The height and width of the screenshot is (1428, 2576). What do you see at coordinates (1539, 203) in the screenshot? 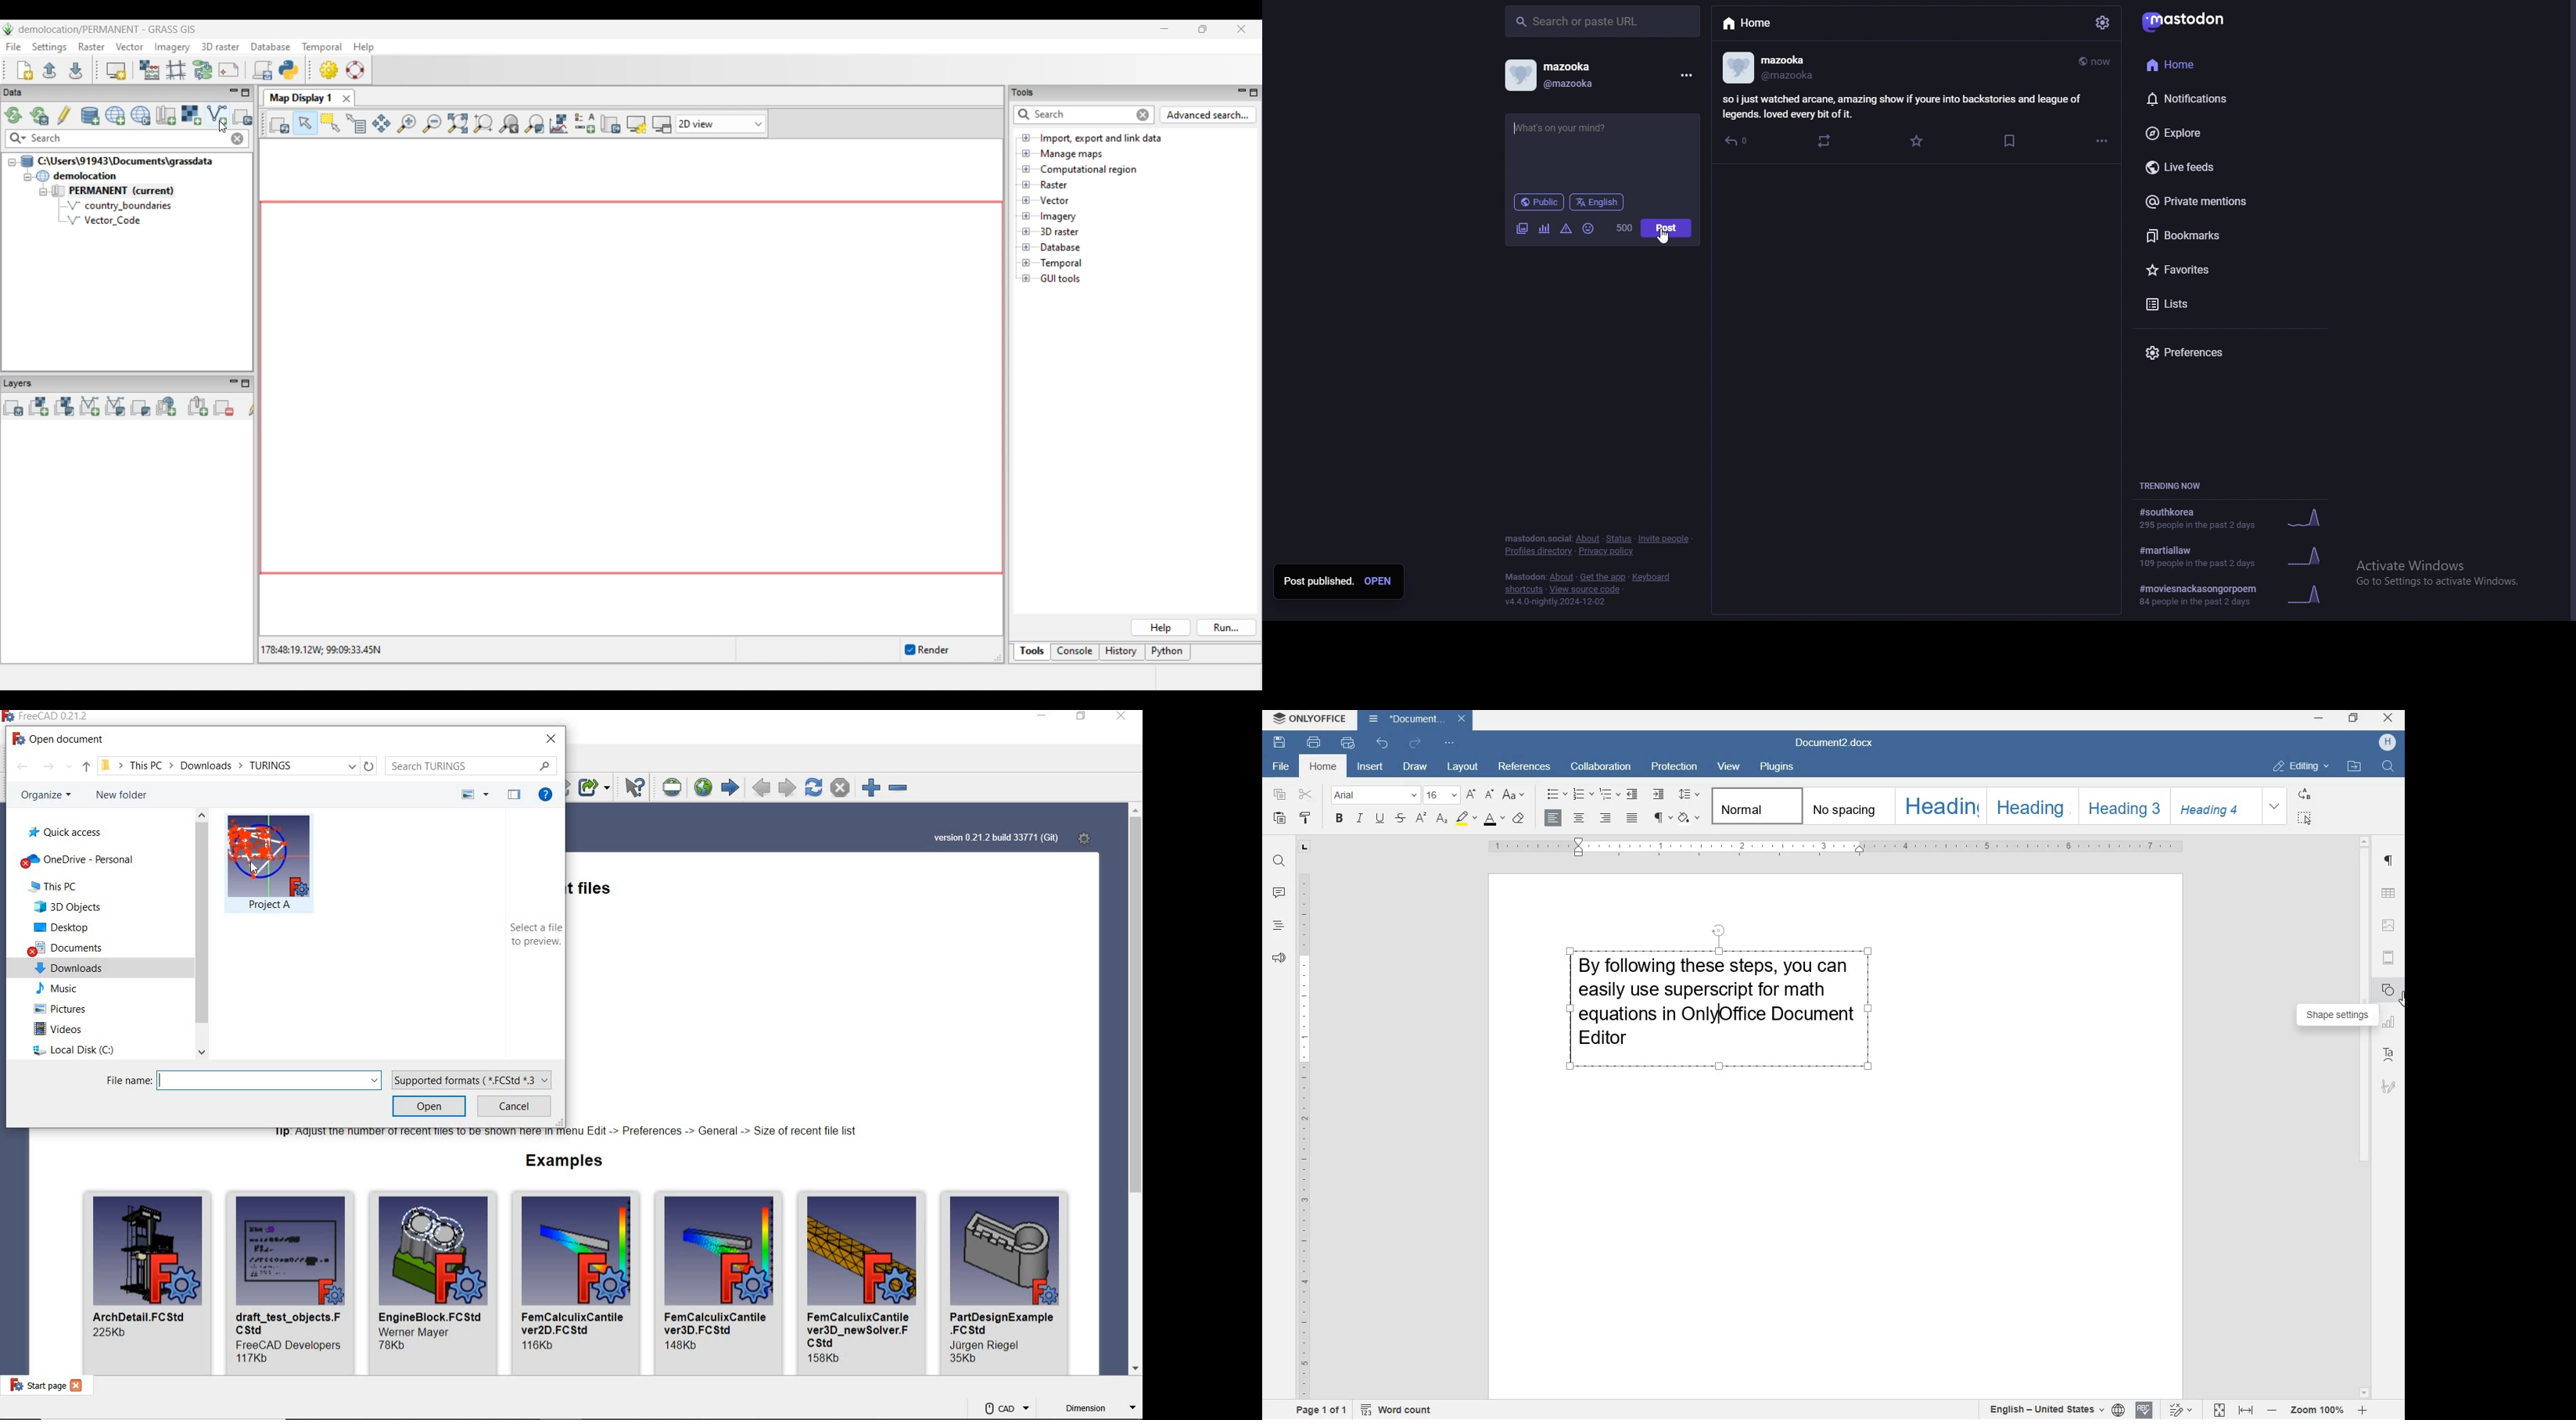
I see `audience` at bounding box center [1539, 203].